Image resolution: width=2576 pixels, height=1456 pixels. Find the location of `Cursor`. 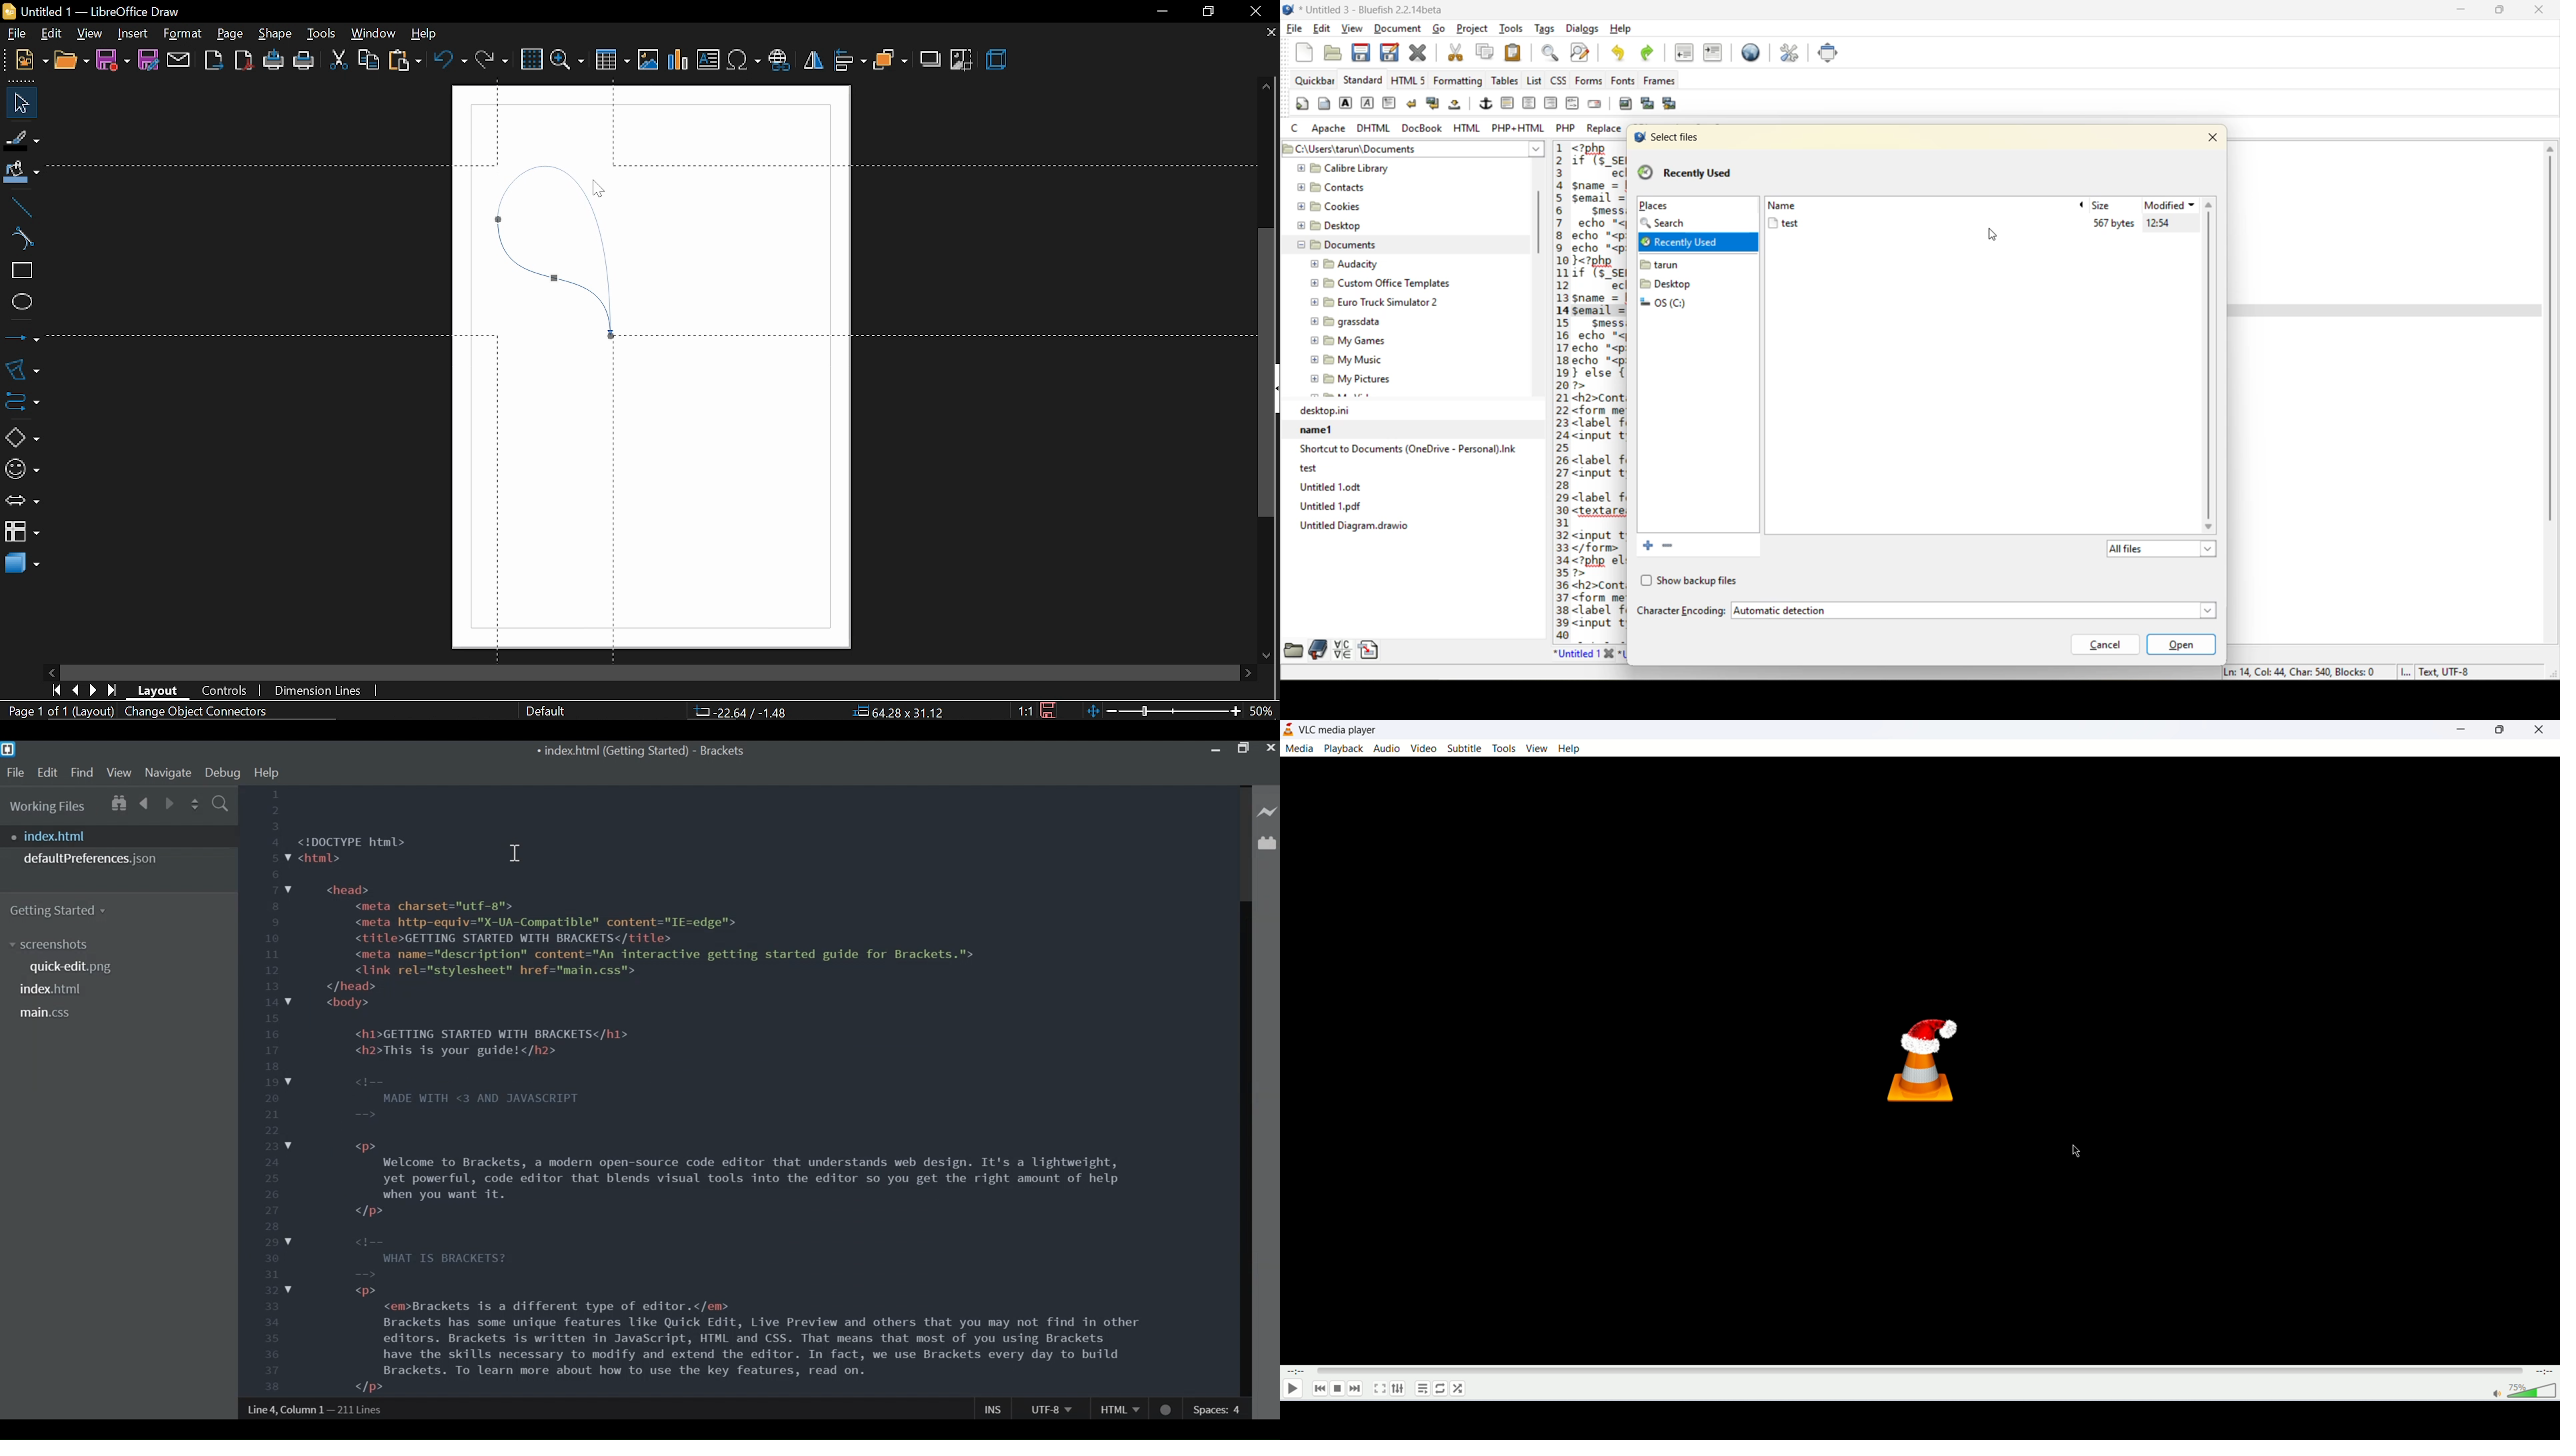

Cursor is located at coordinates (594, 185).